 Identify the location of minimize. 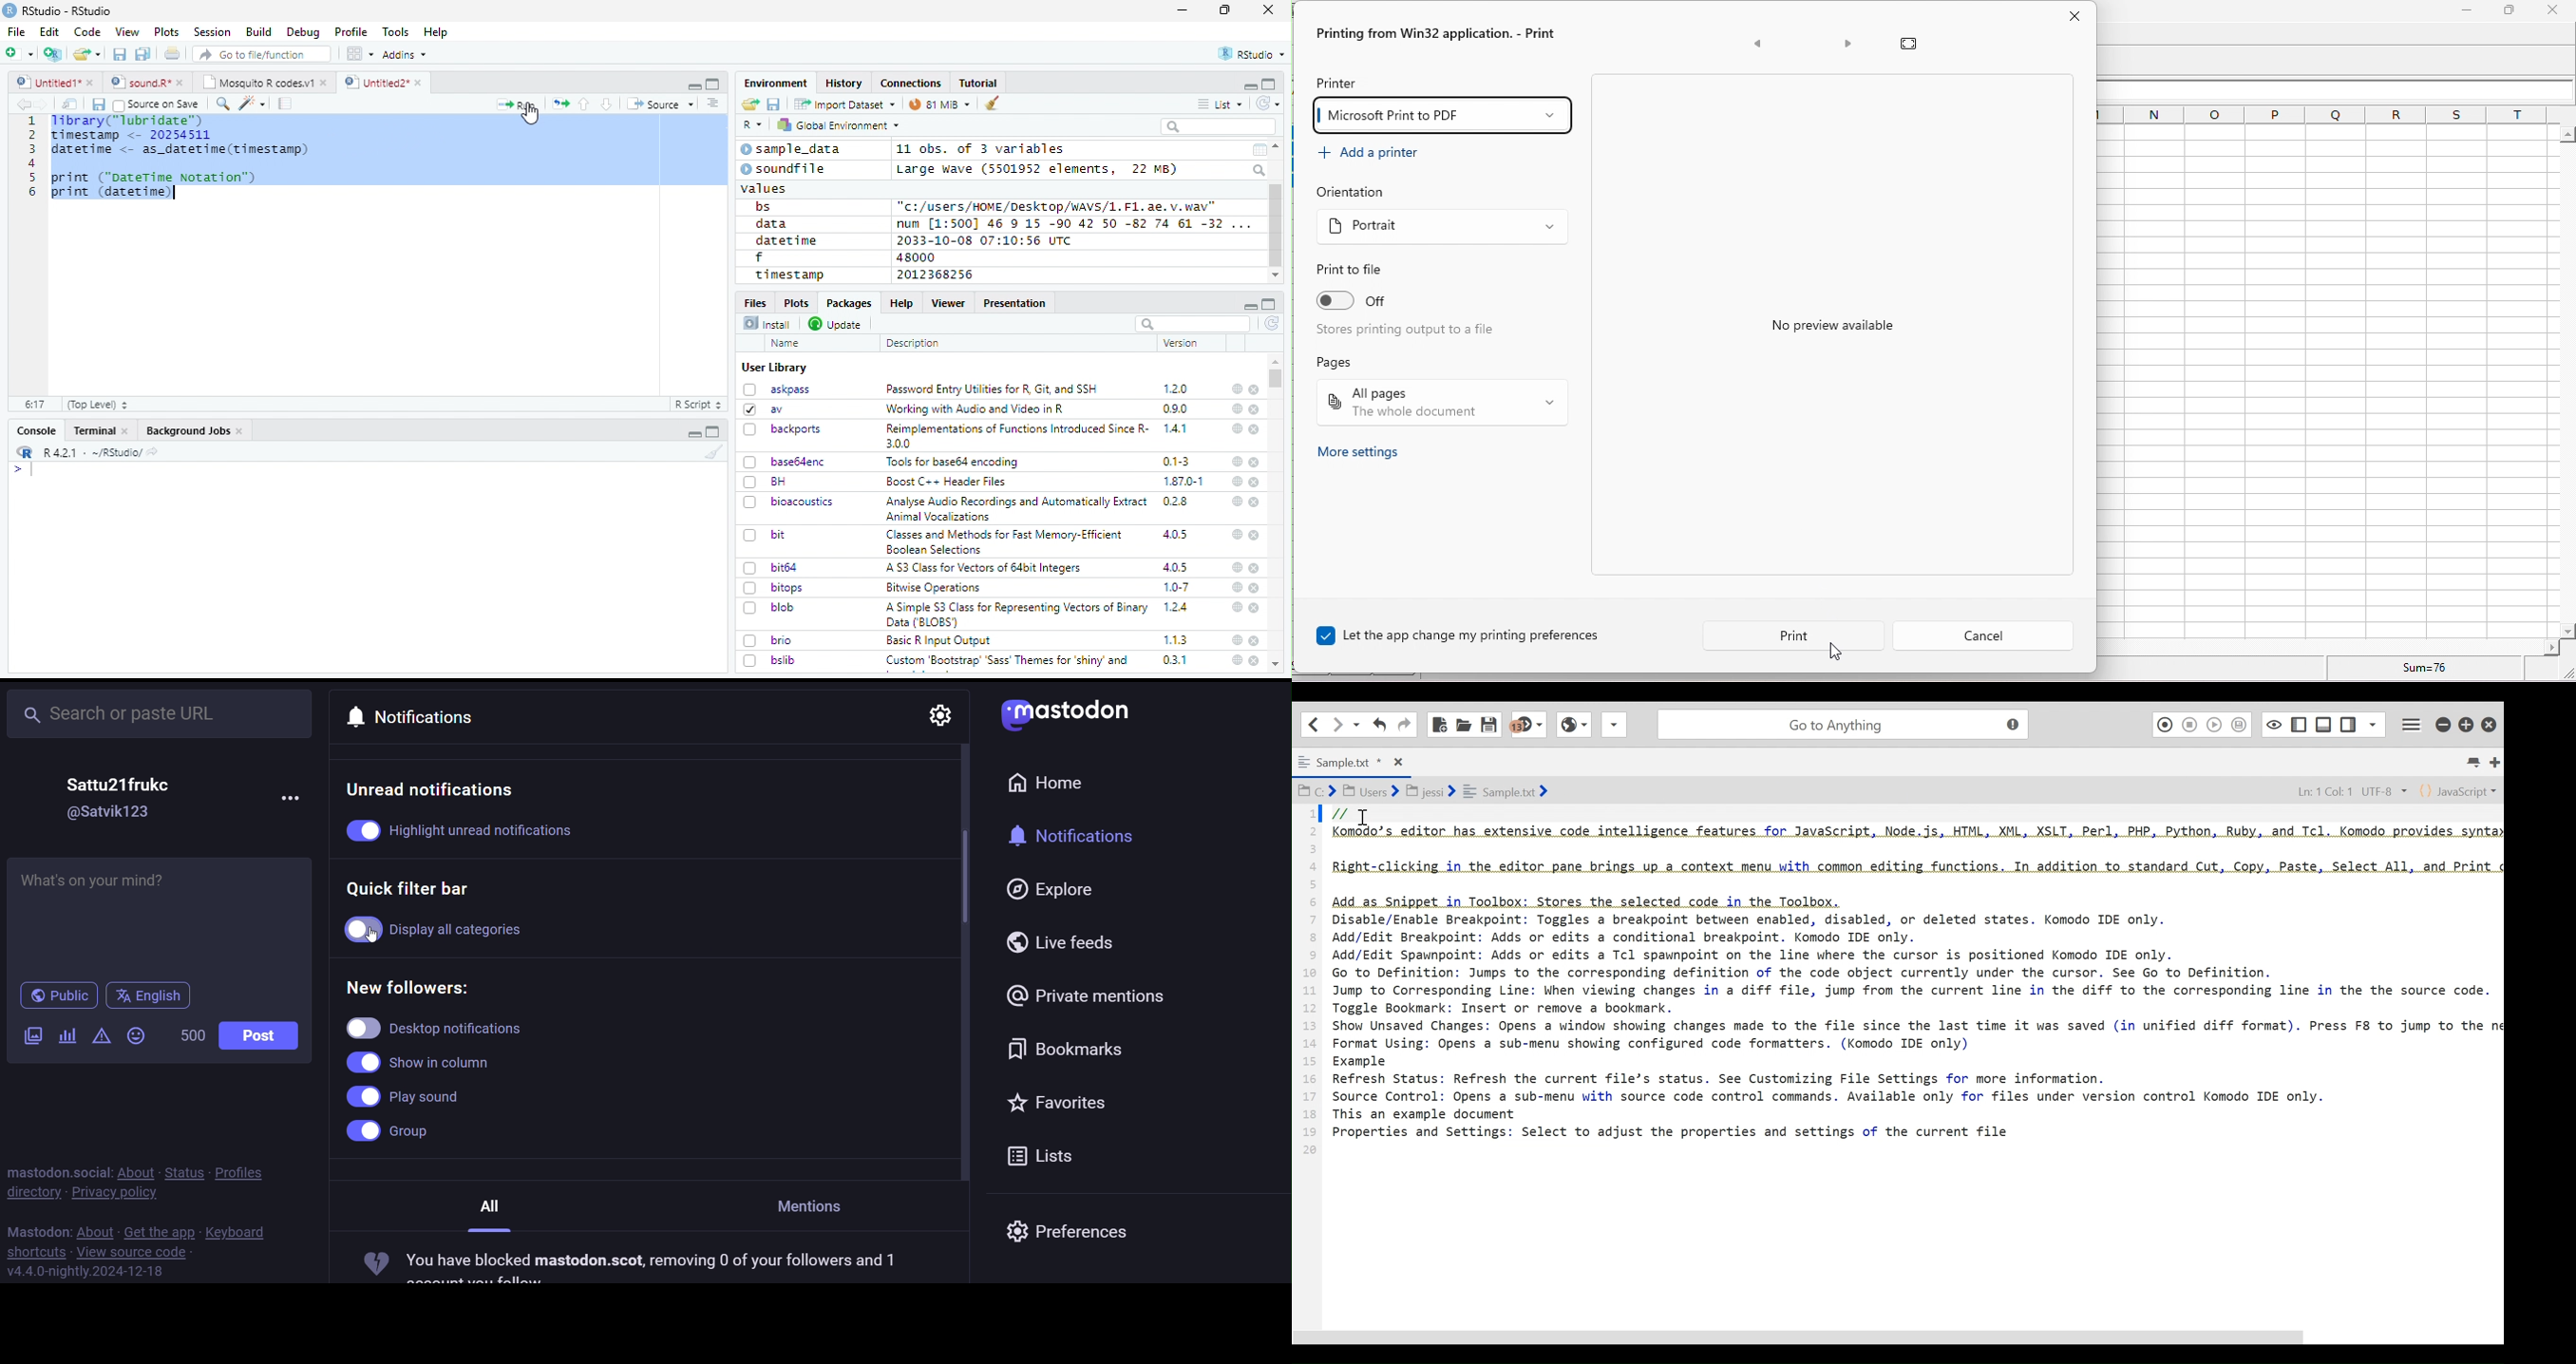
(693, 84).